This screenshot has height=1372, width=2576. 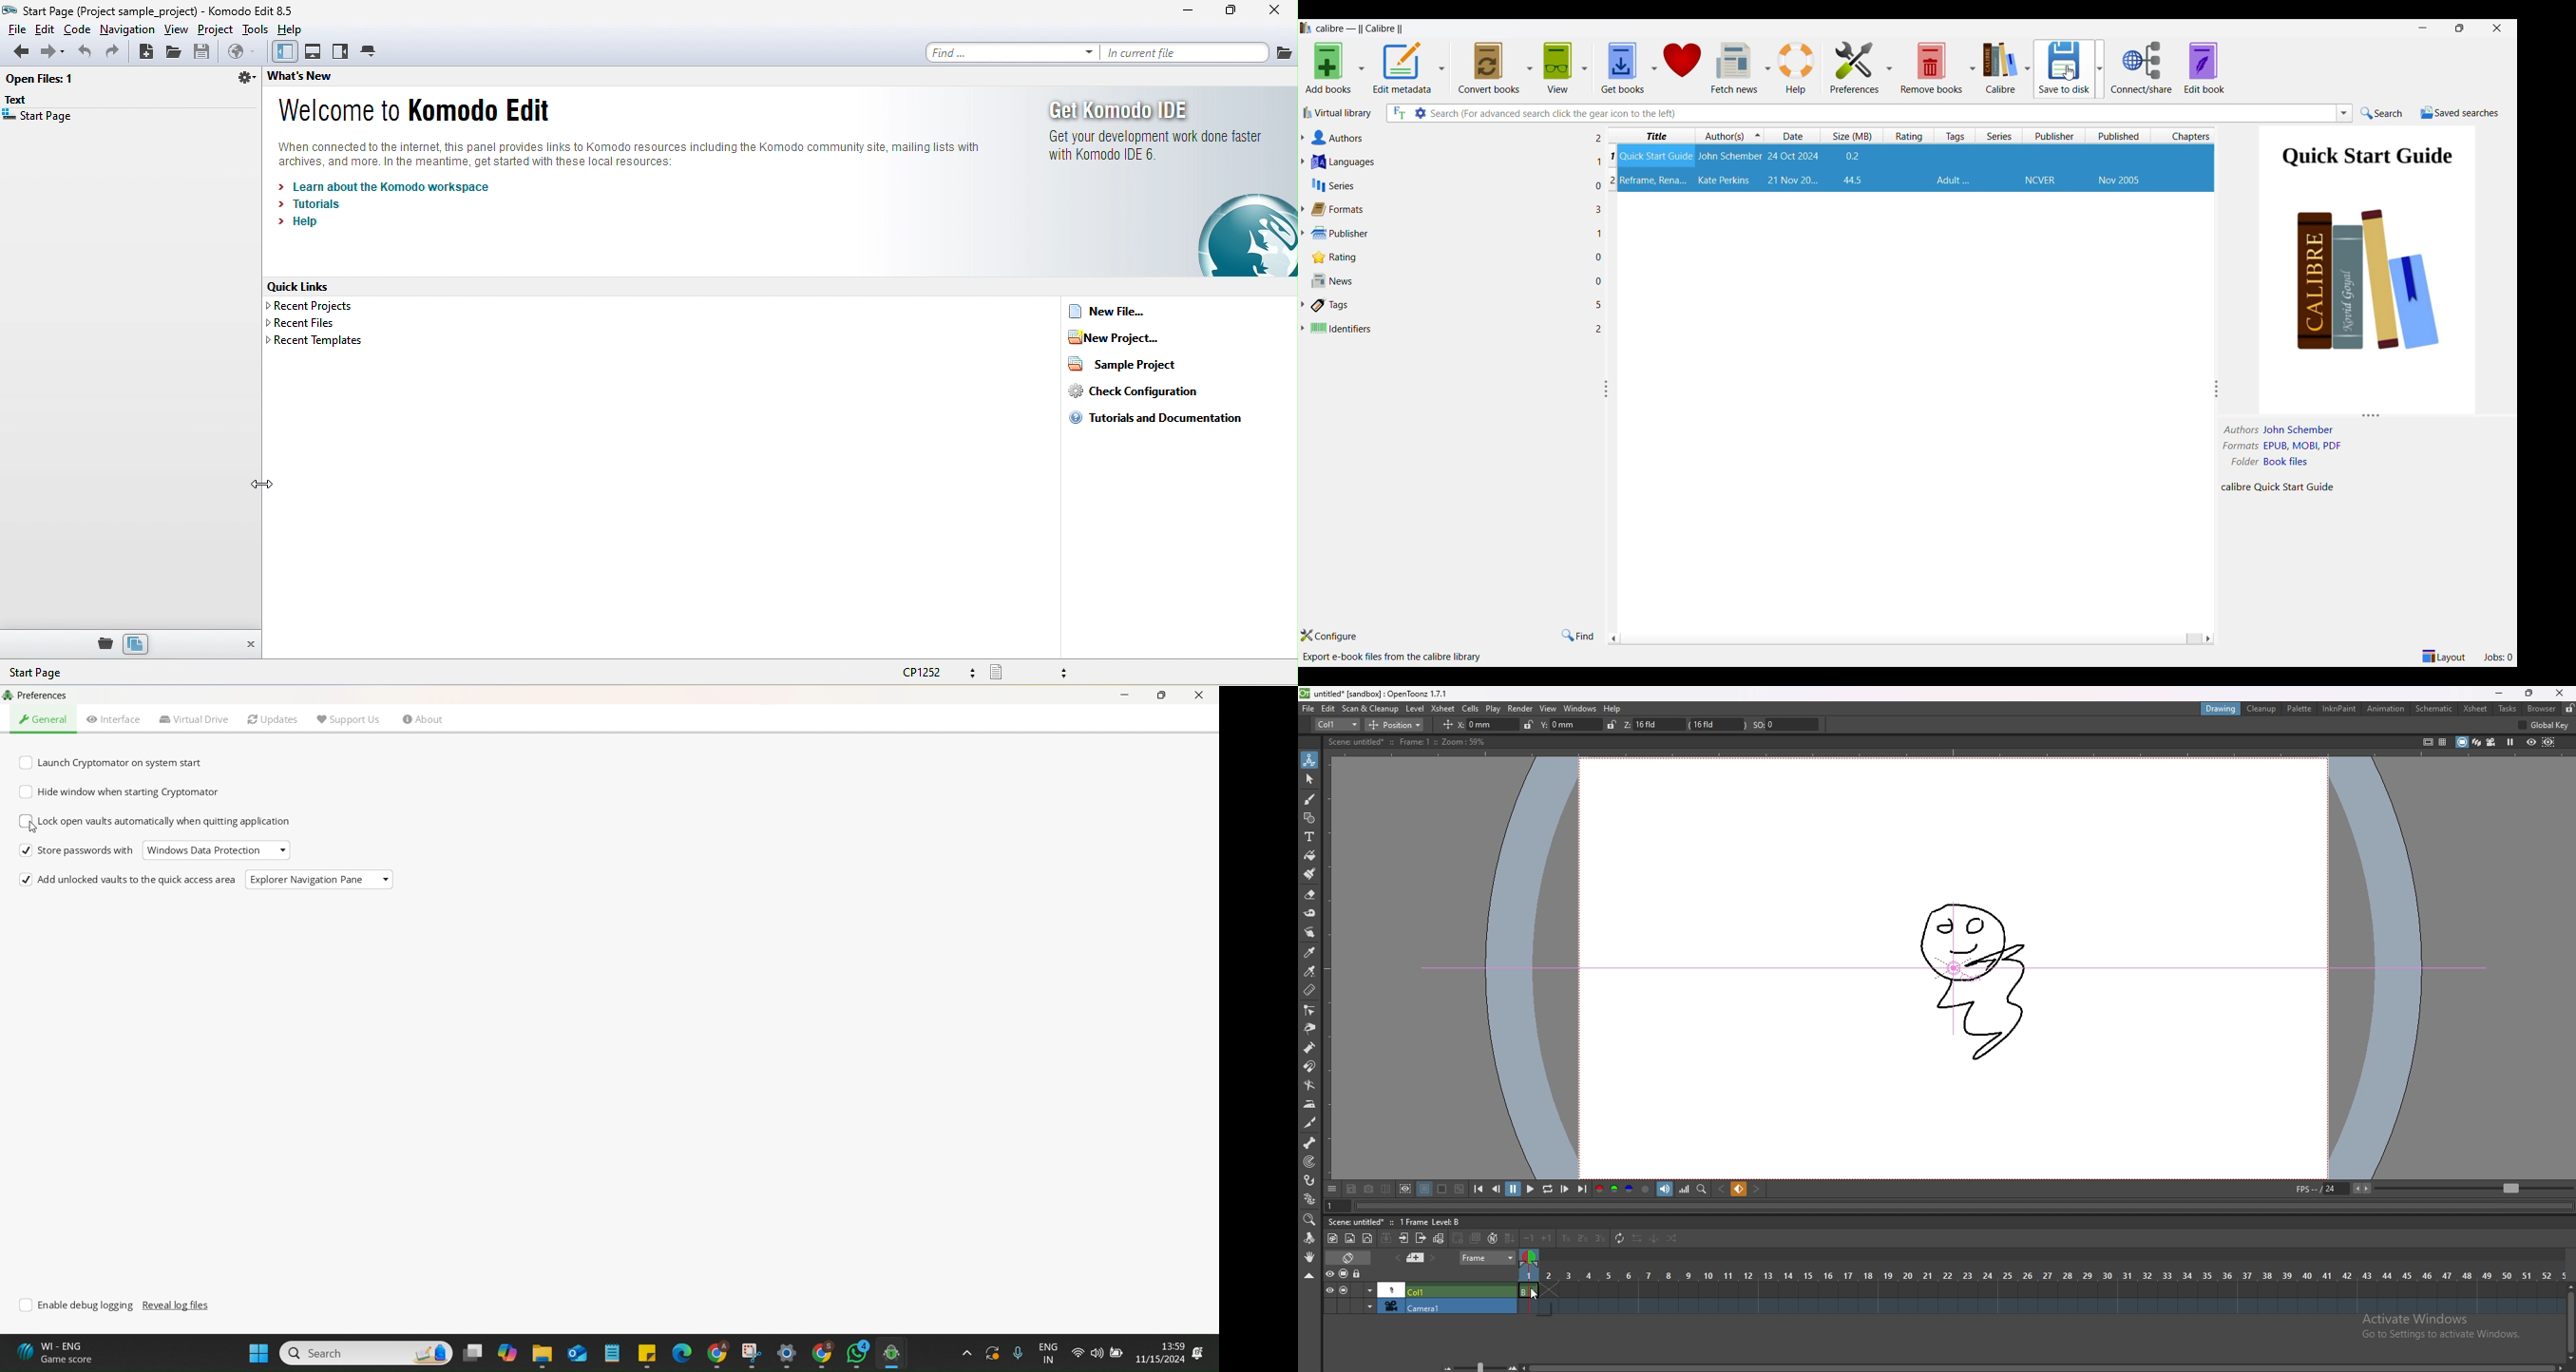 I want to click on Chapters column, so click(x=2188, y=136).